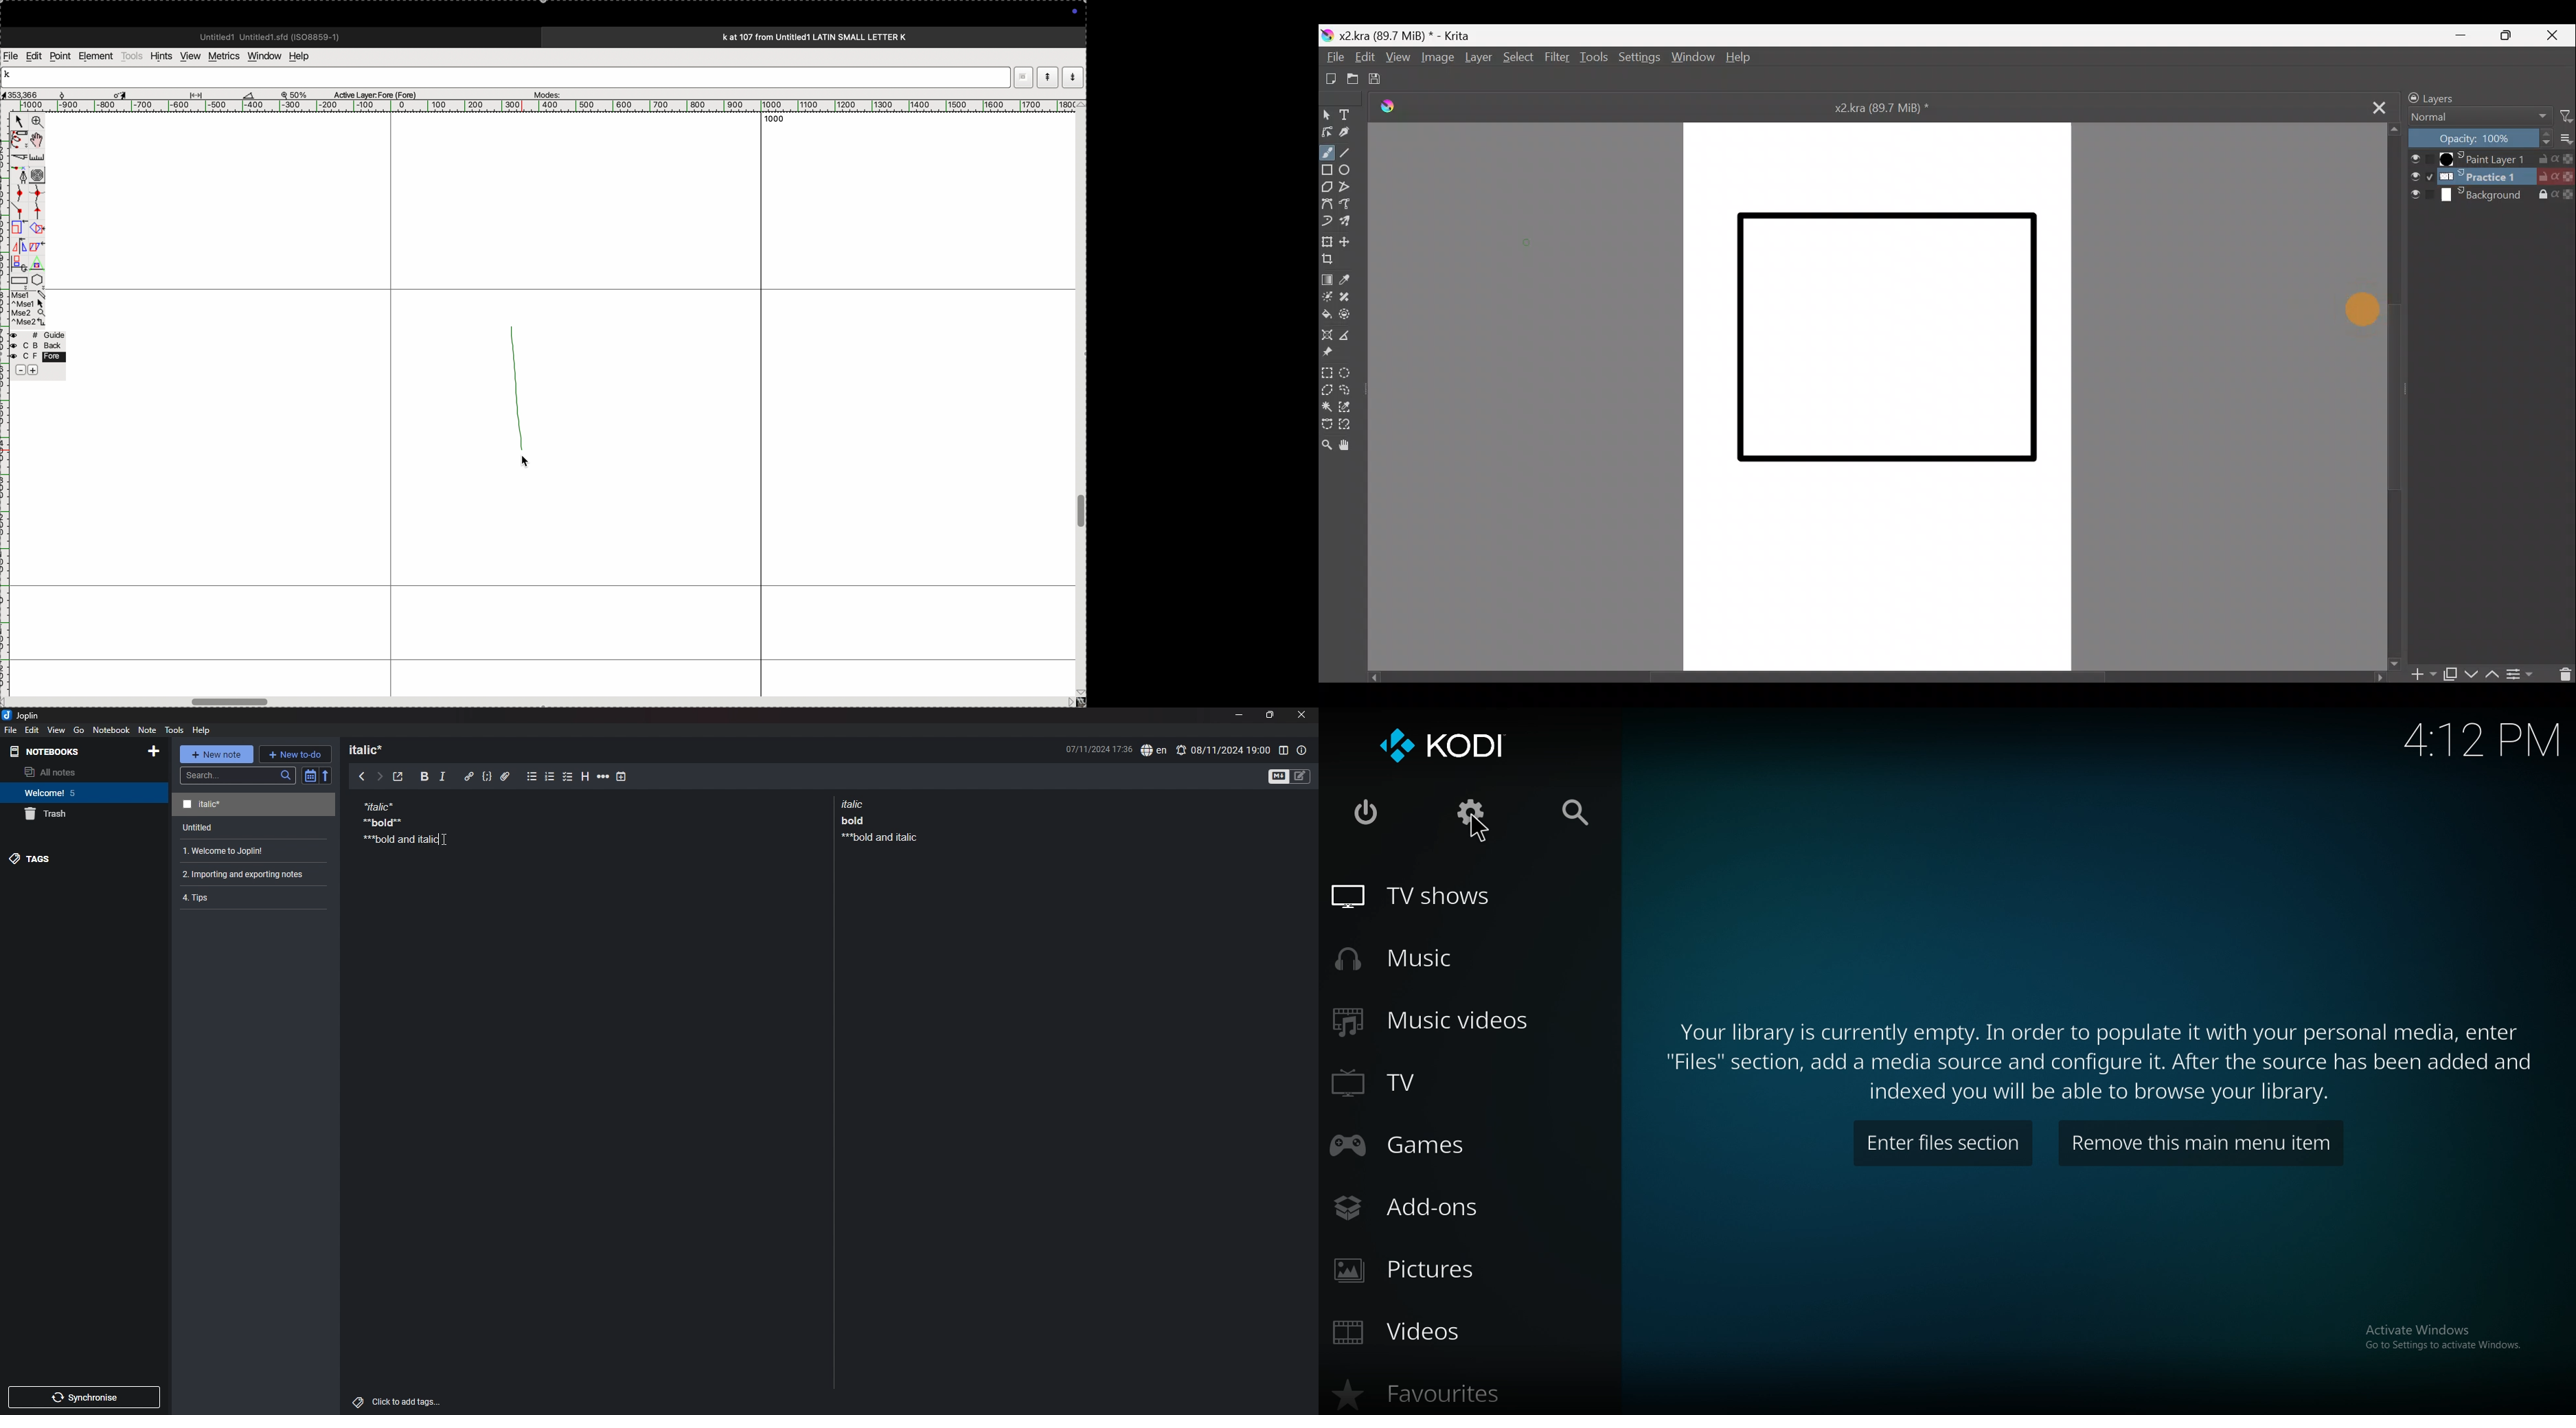 The height and width of the screenshot is (1428, 2576). What do you see at coordinates (486, 777) in the screenshot?
I see `code` at bounding box center [486, 777].